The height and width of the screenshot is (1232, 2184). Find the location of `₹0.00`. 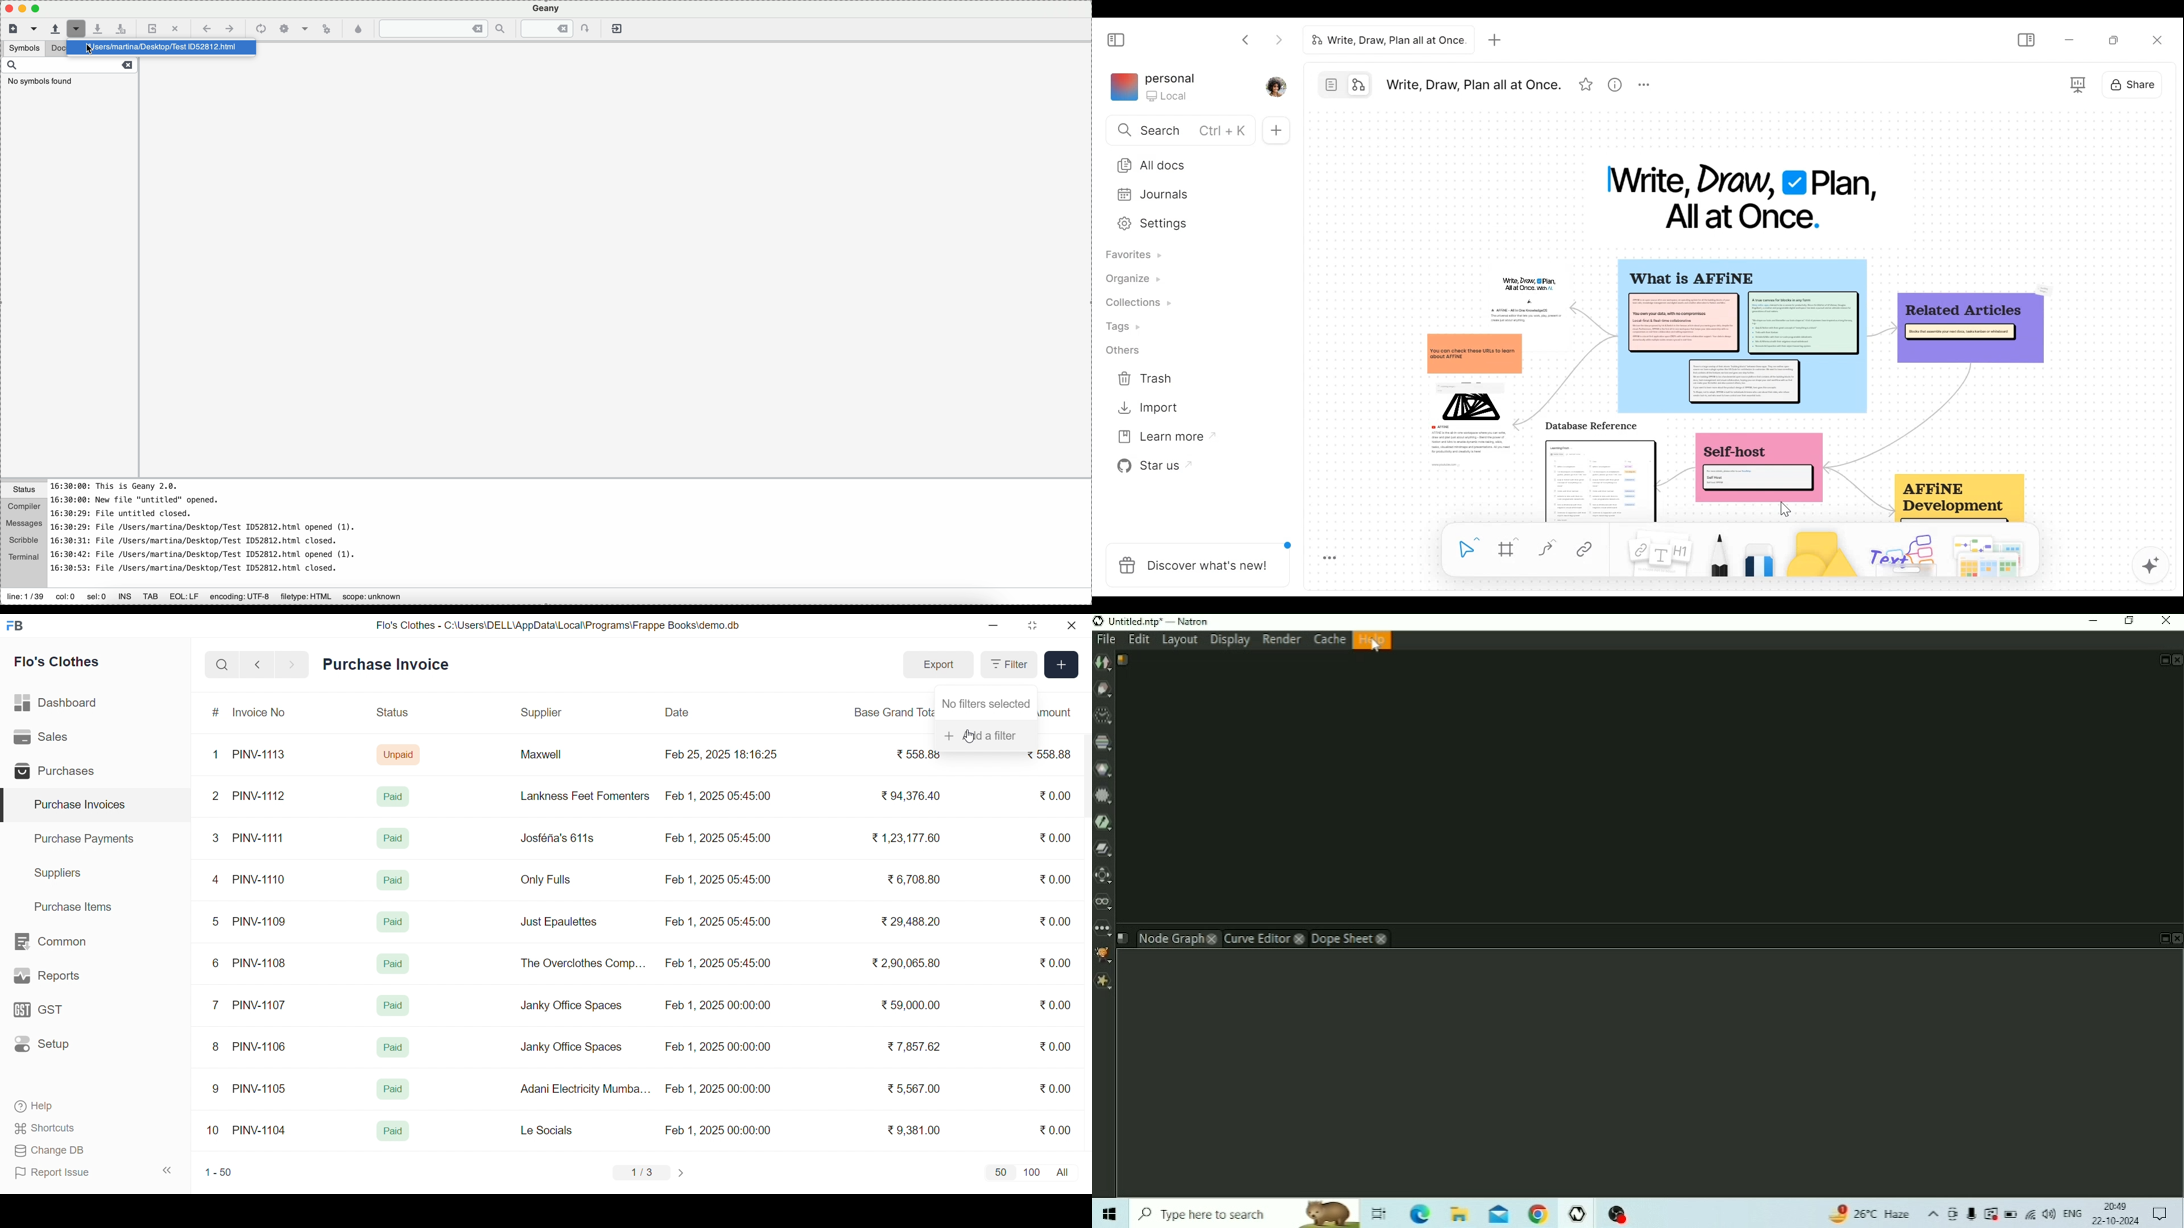

₹0.00 is located at coordinates (1055, 879).